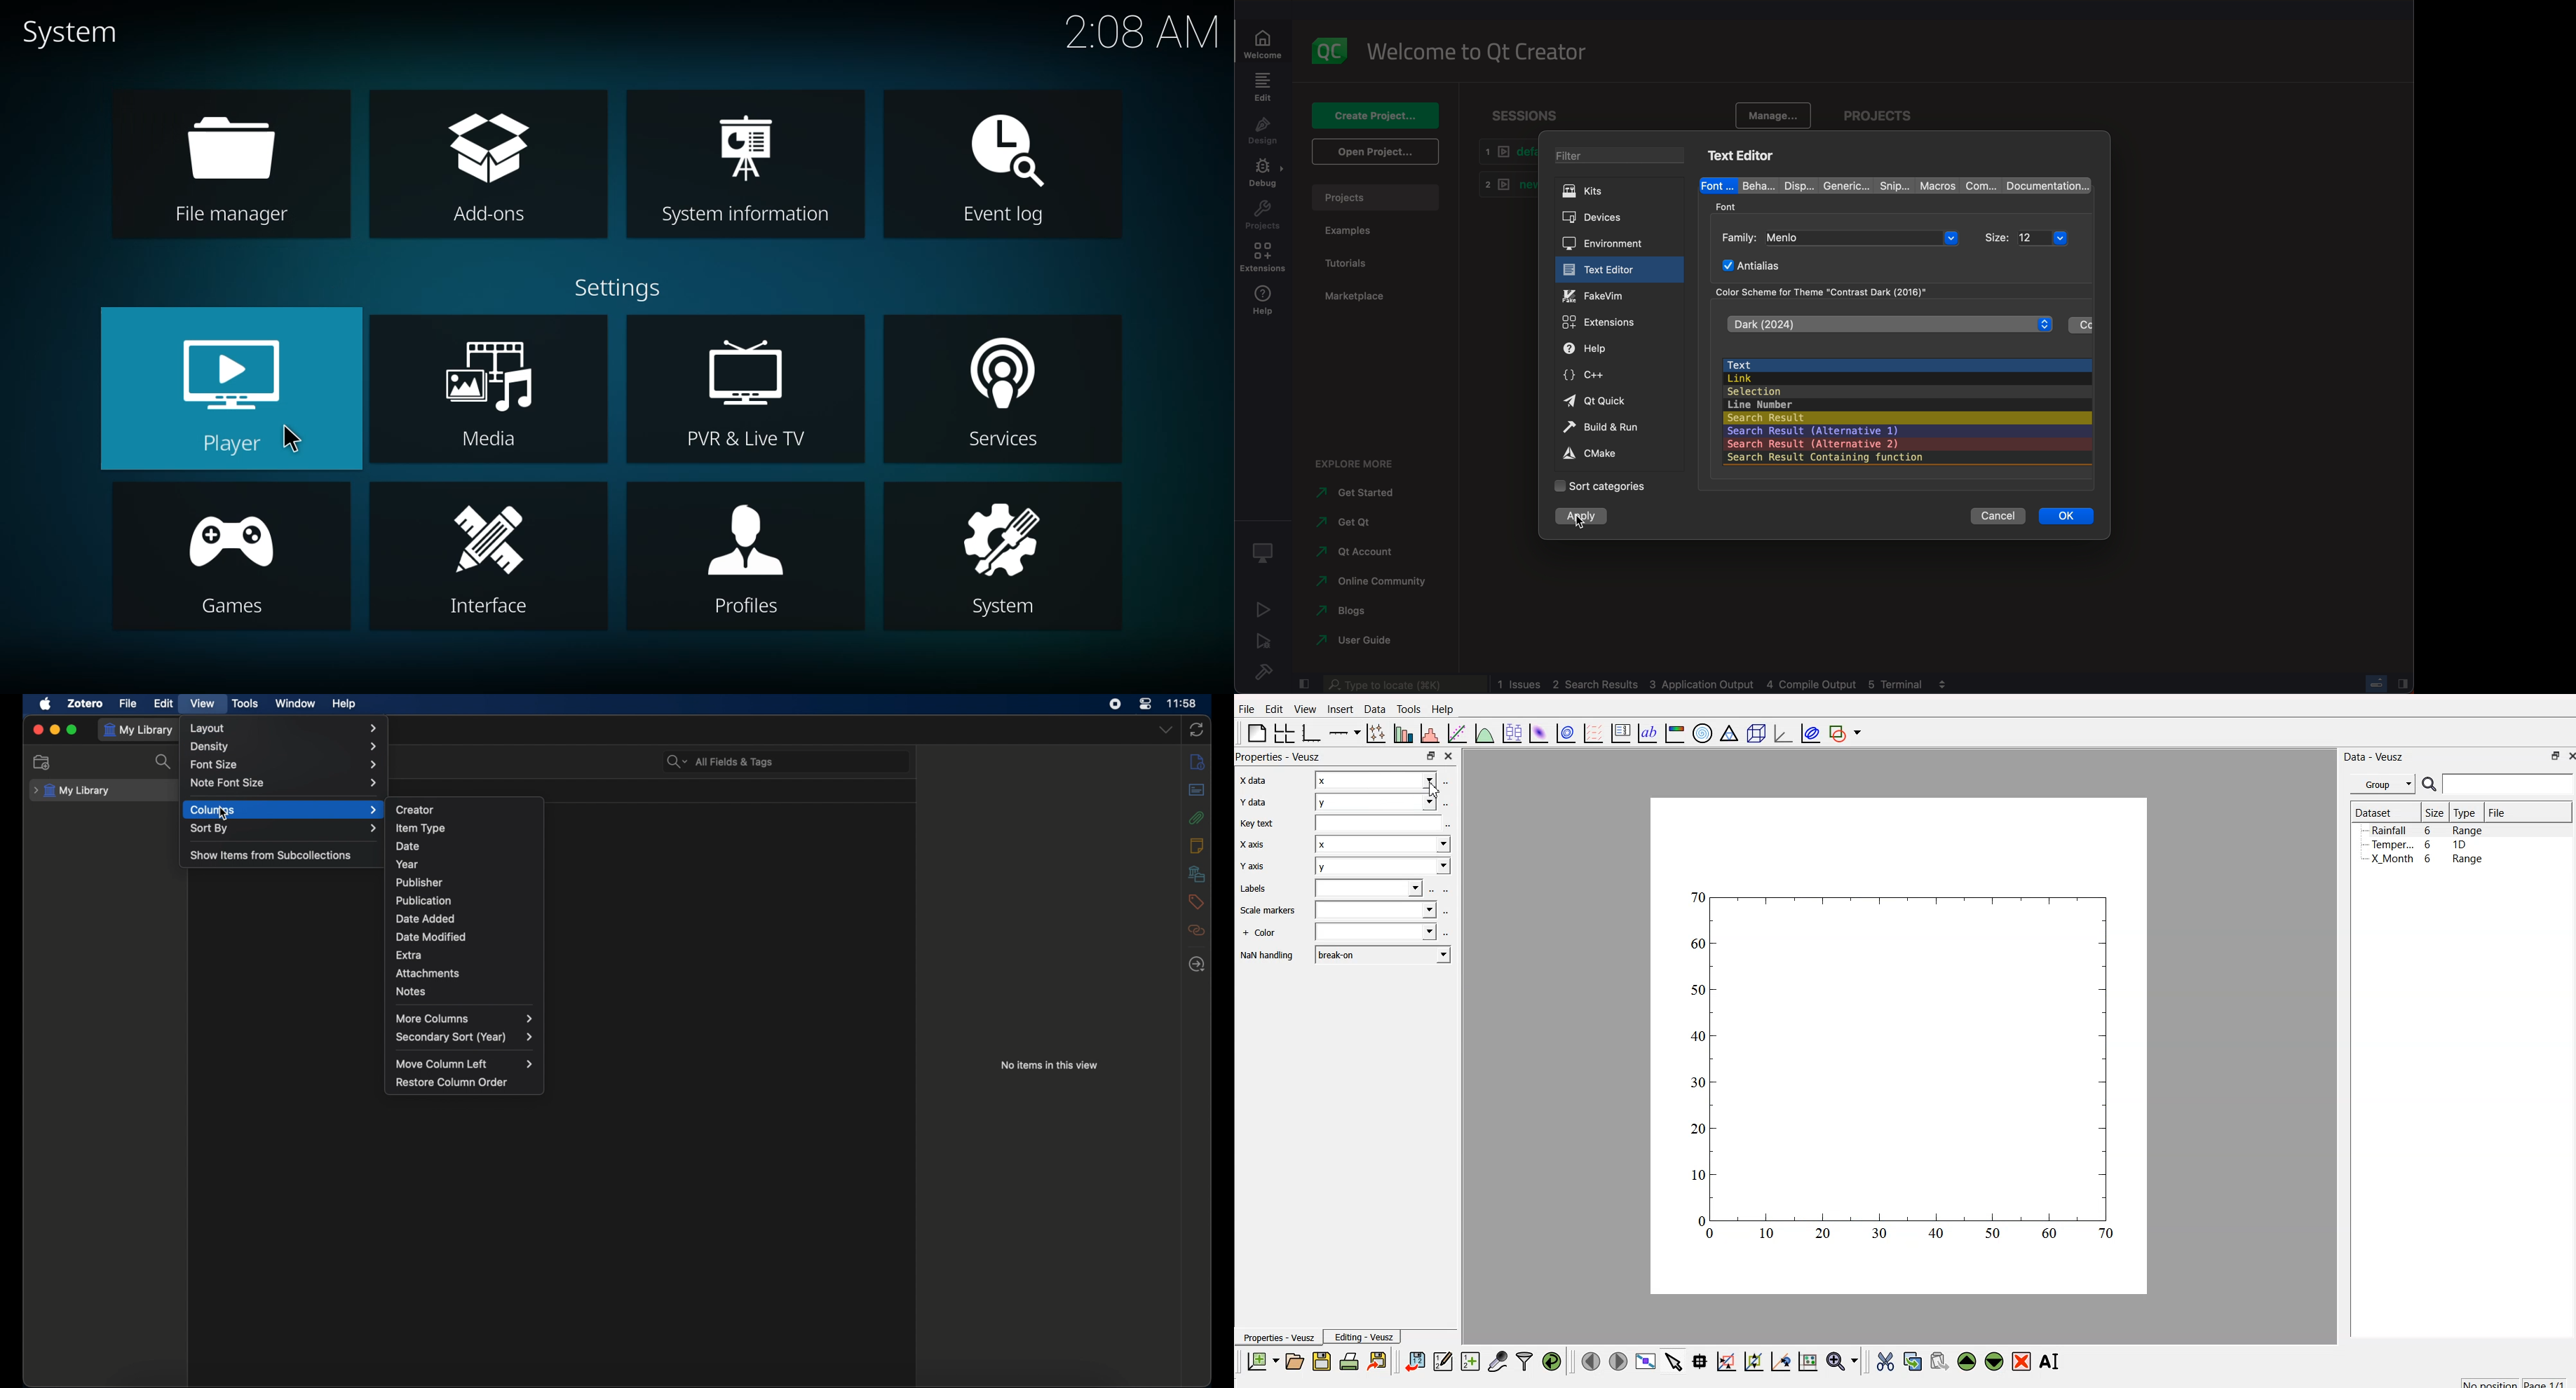 The width and height of the screenshot is (2576, 1400). What do you see at coordinates (1263, 216) in the screenshot?
I see `project` at bounding box center [1263, 216].